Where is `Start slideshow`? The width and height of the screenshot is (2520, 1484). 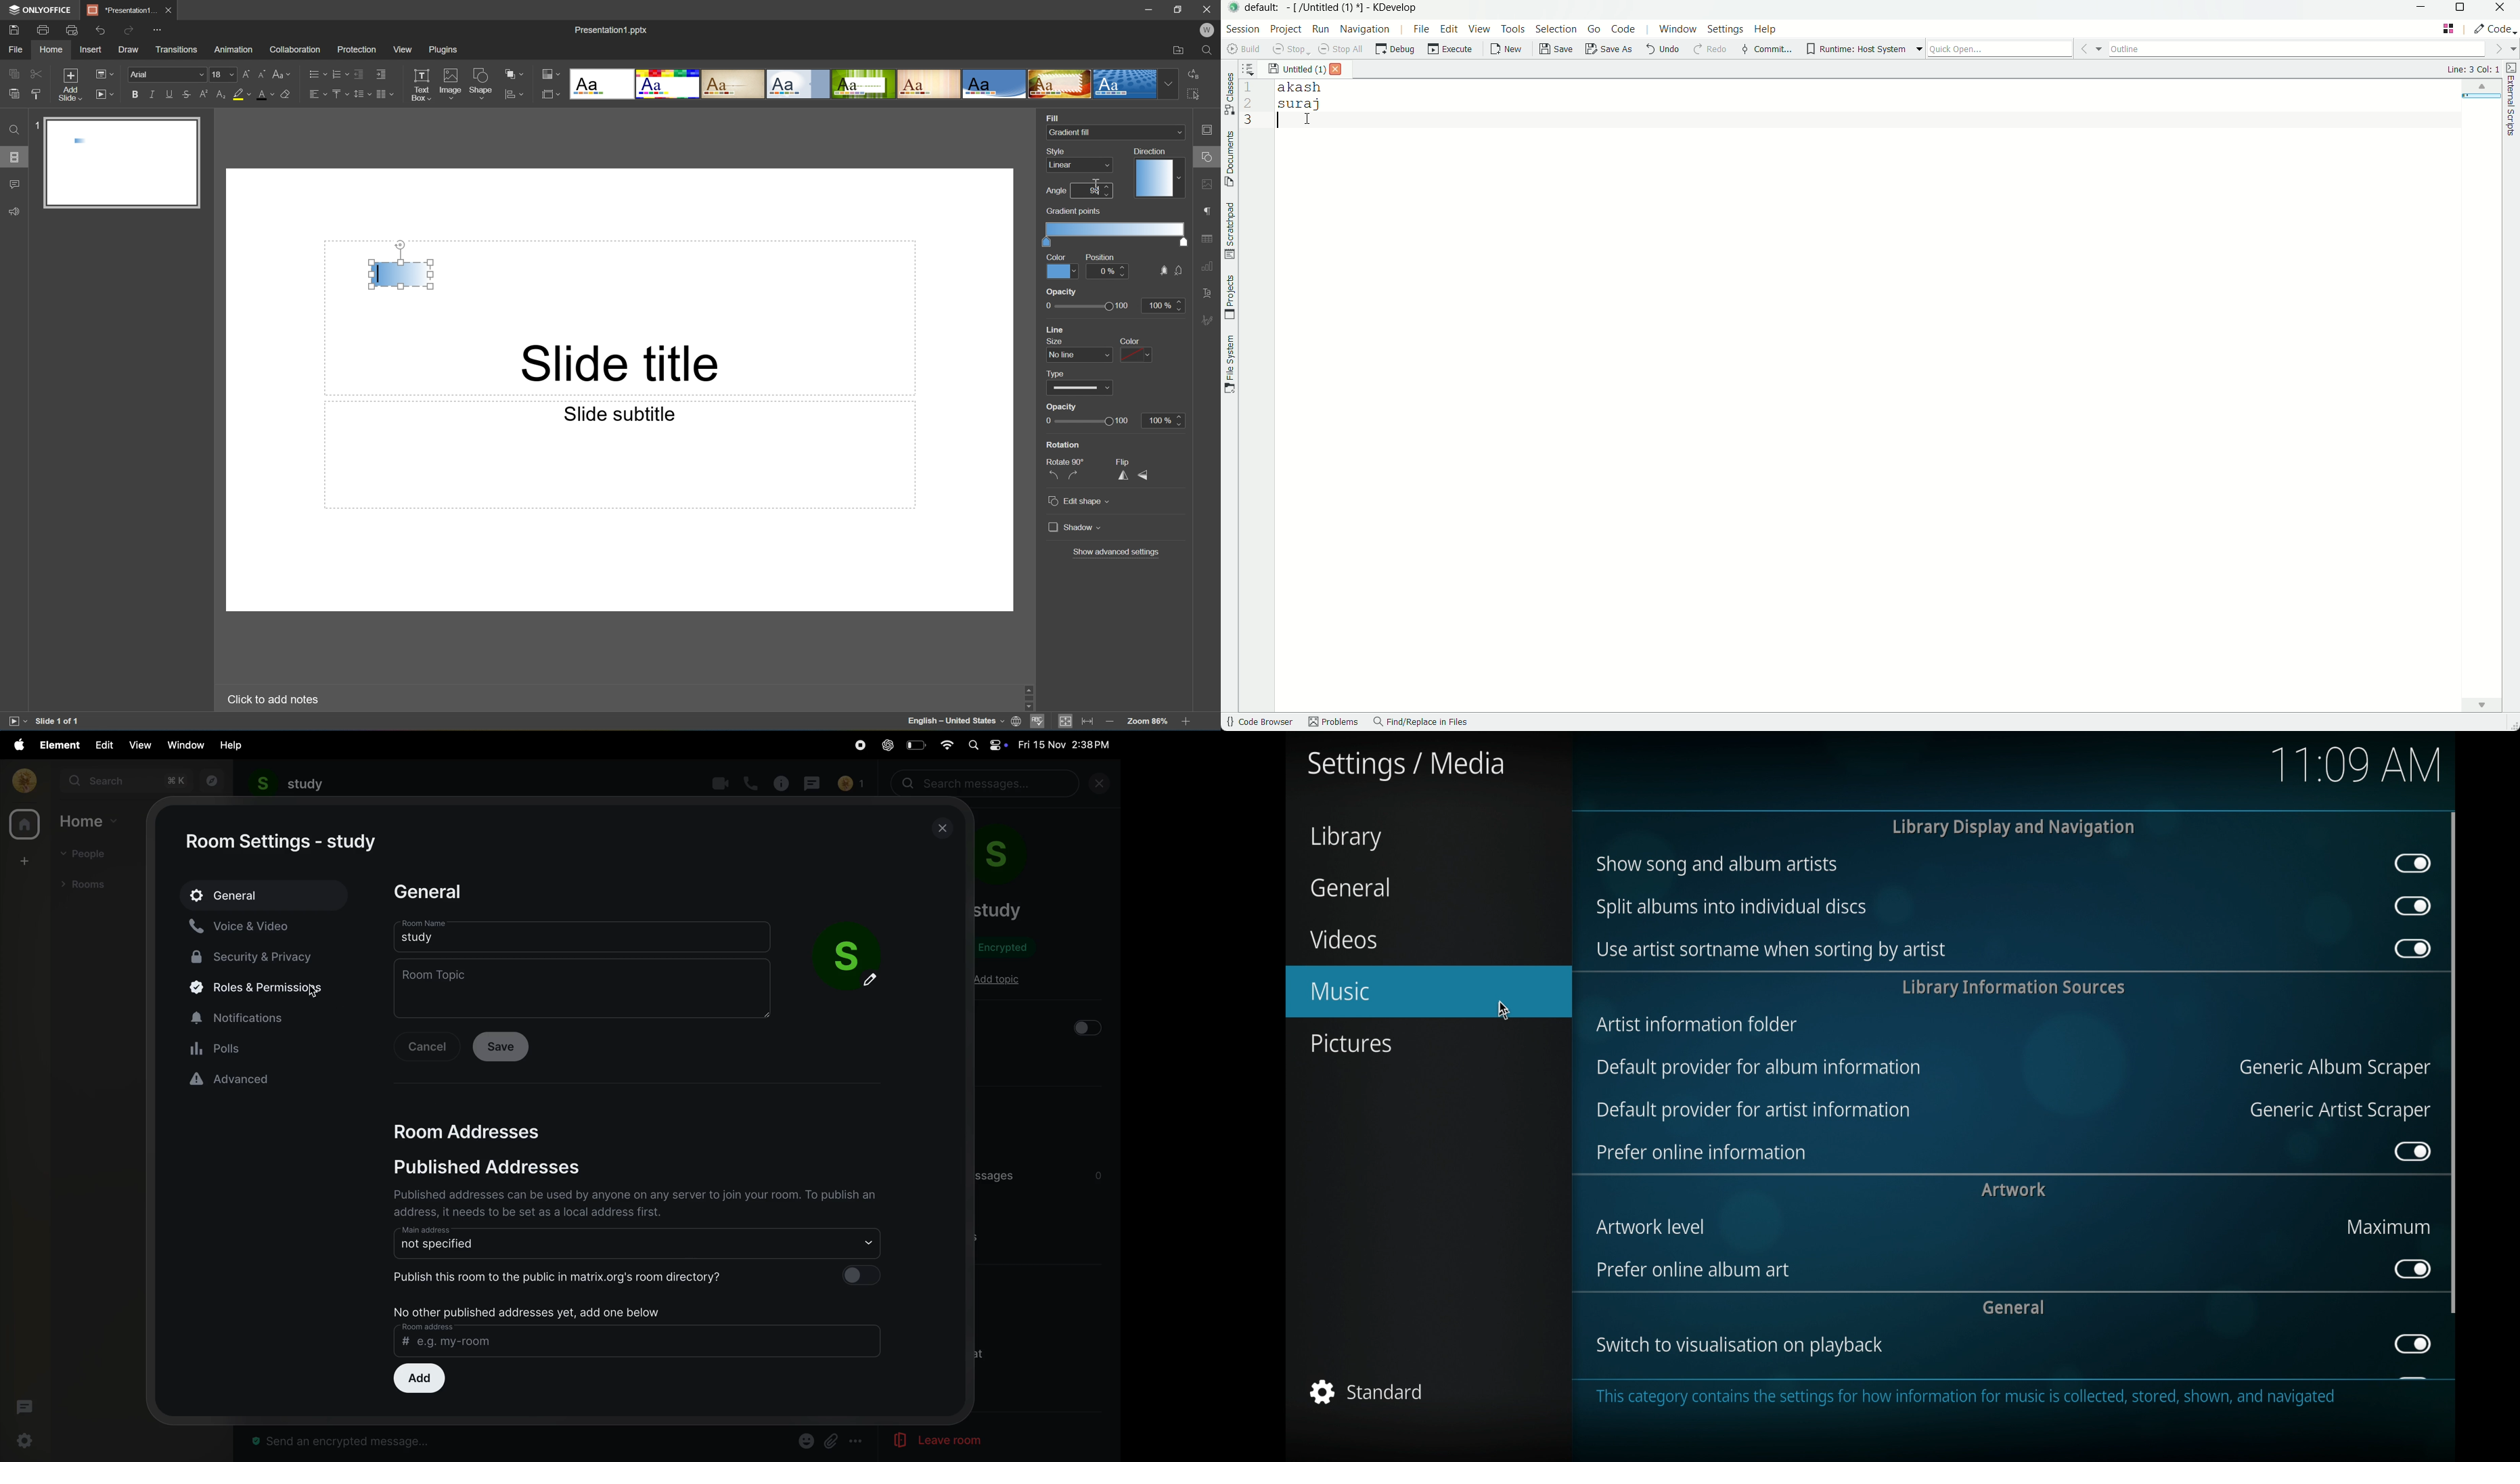 Start slideshow is located at coordinates (104, 93).